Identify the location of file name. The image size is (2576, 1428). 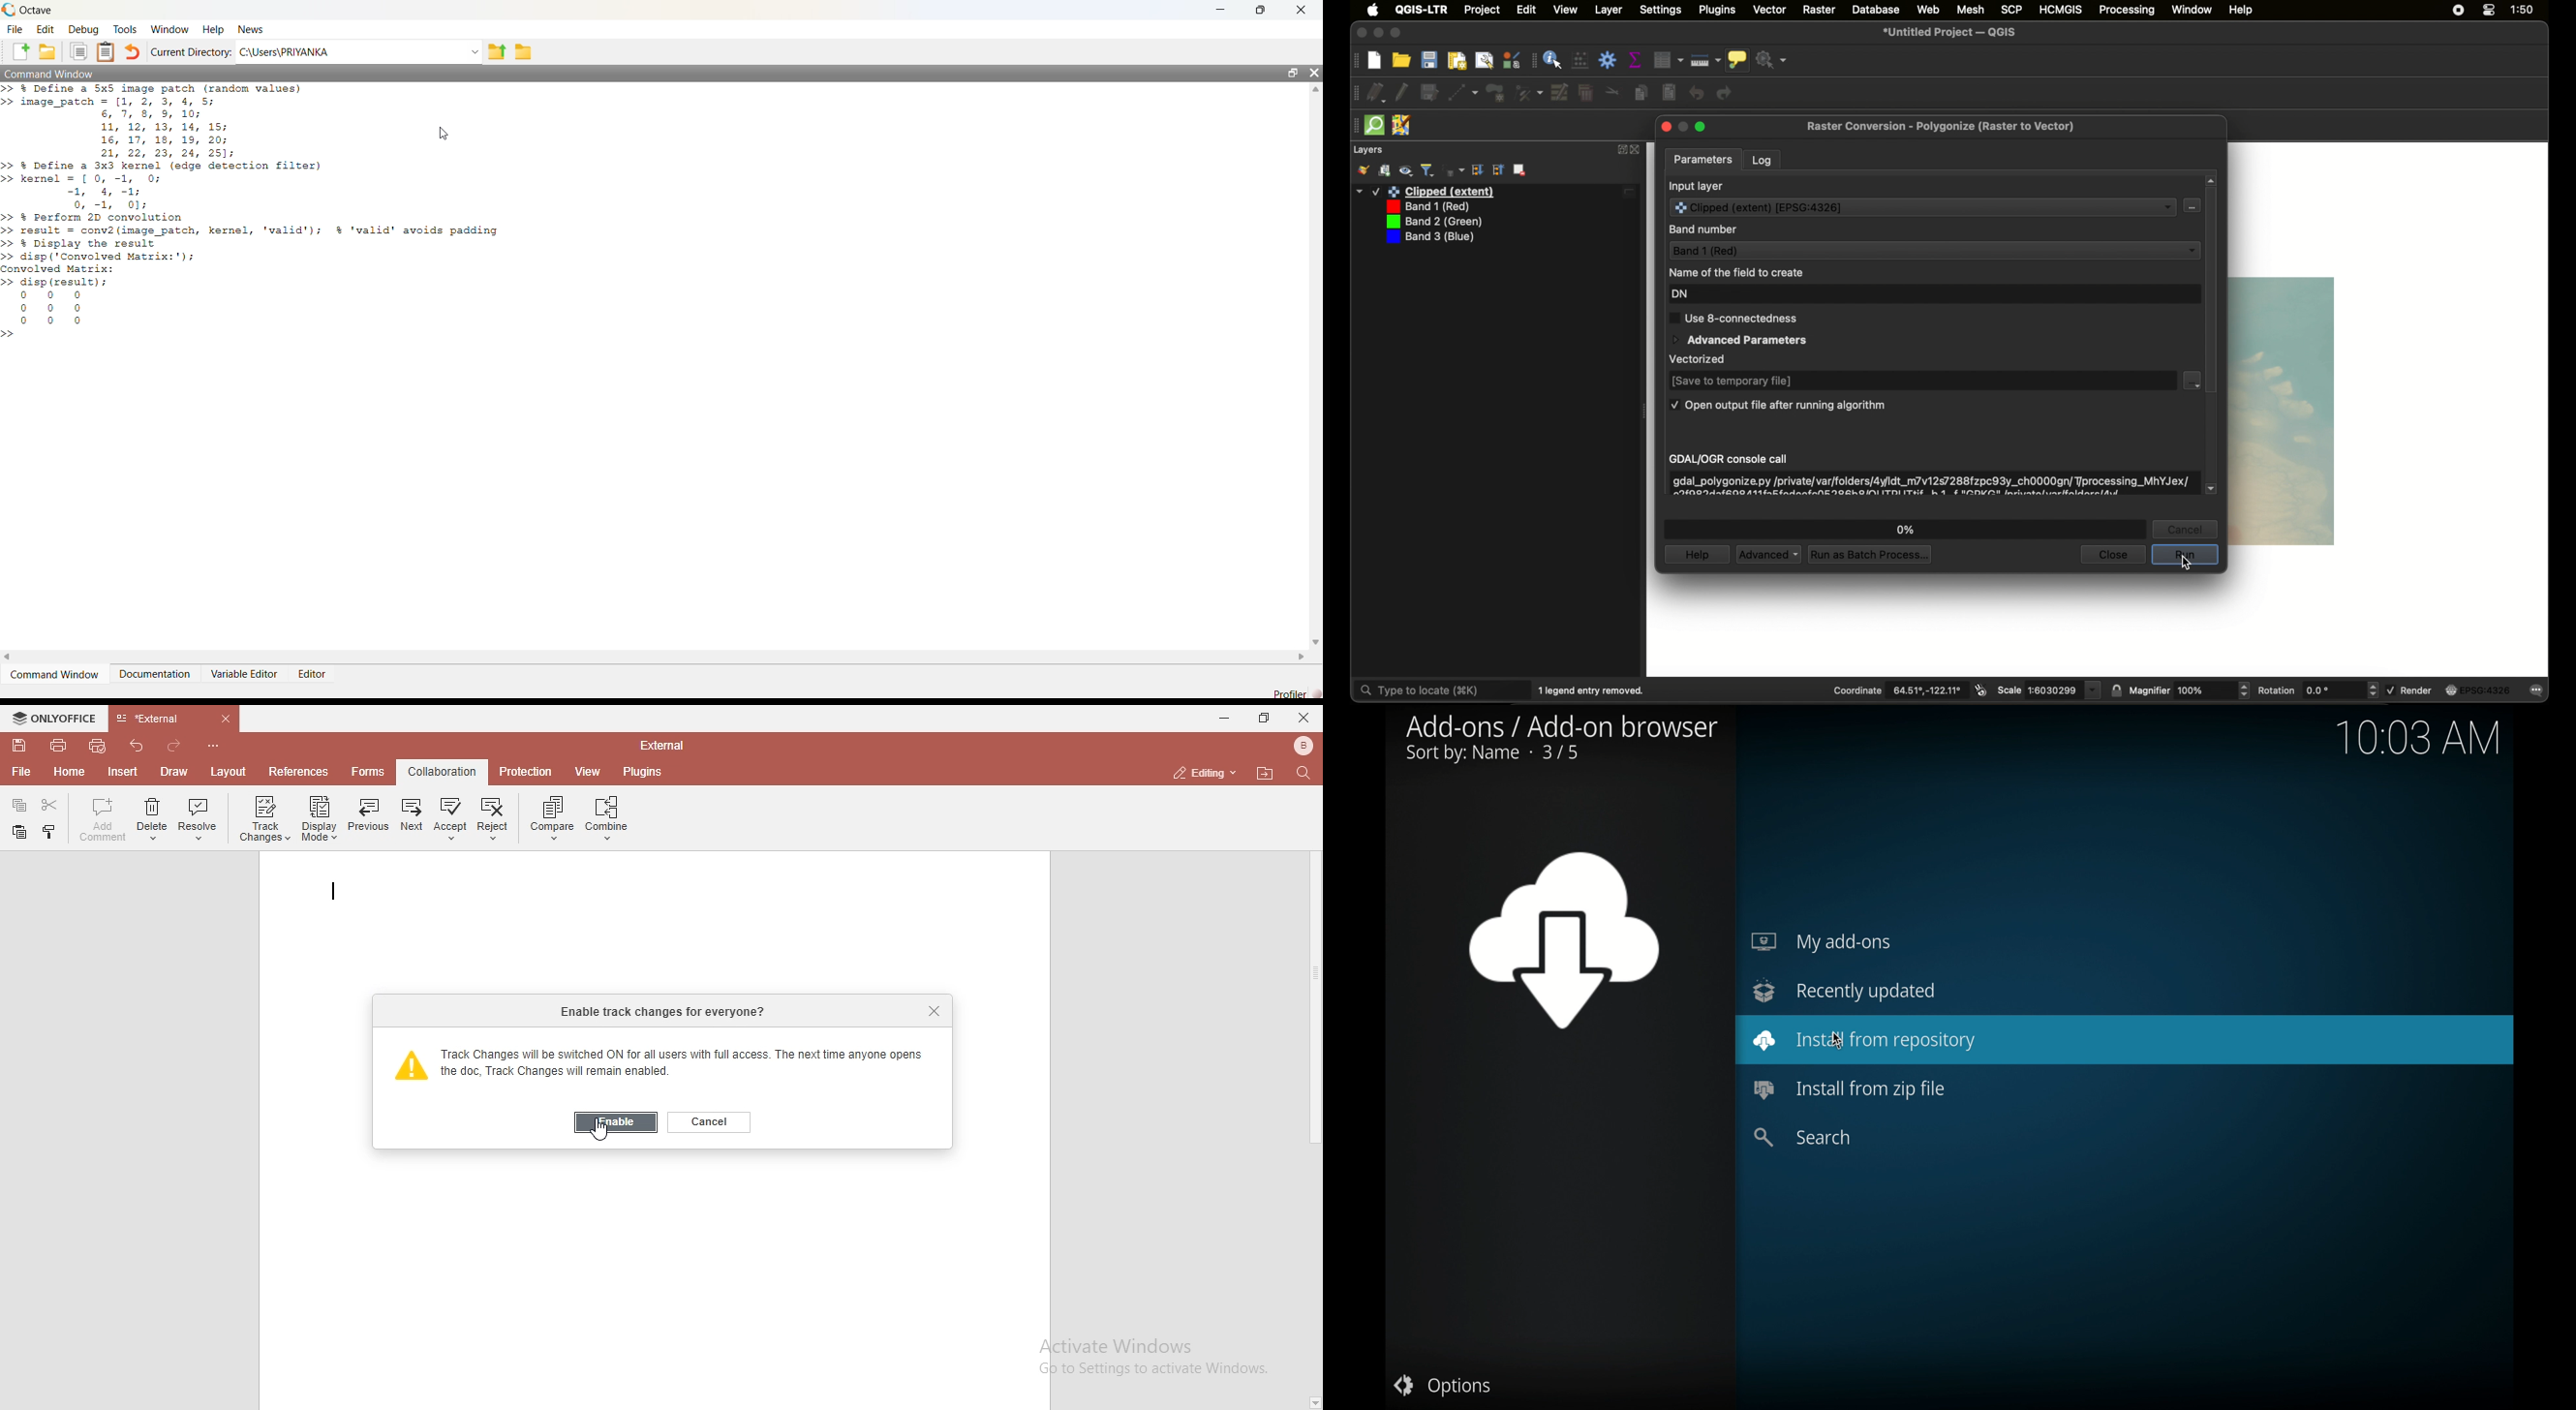
(661, 744).